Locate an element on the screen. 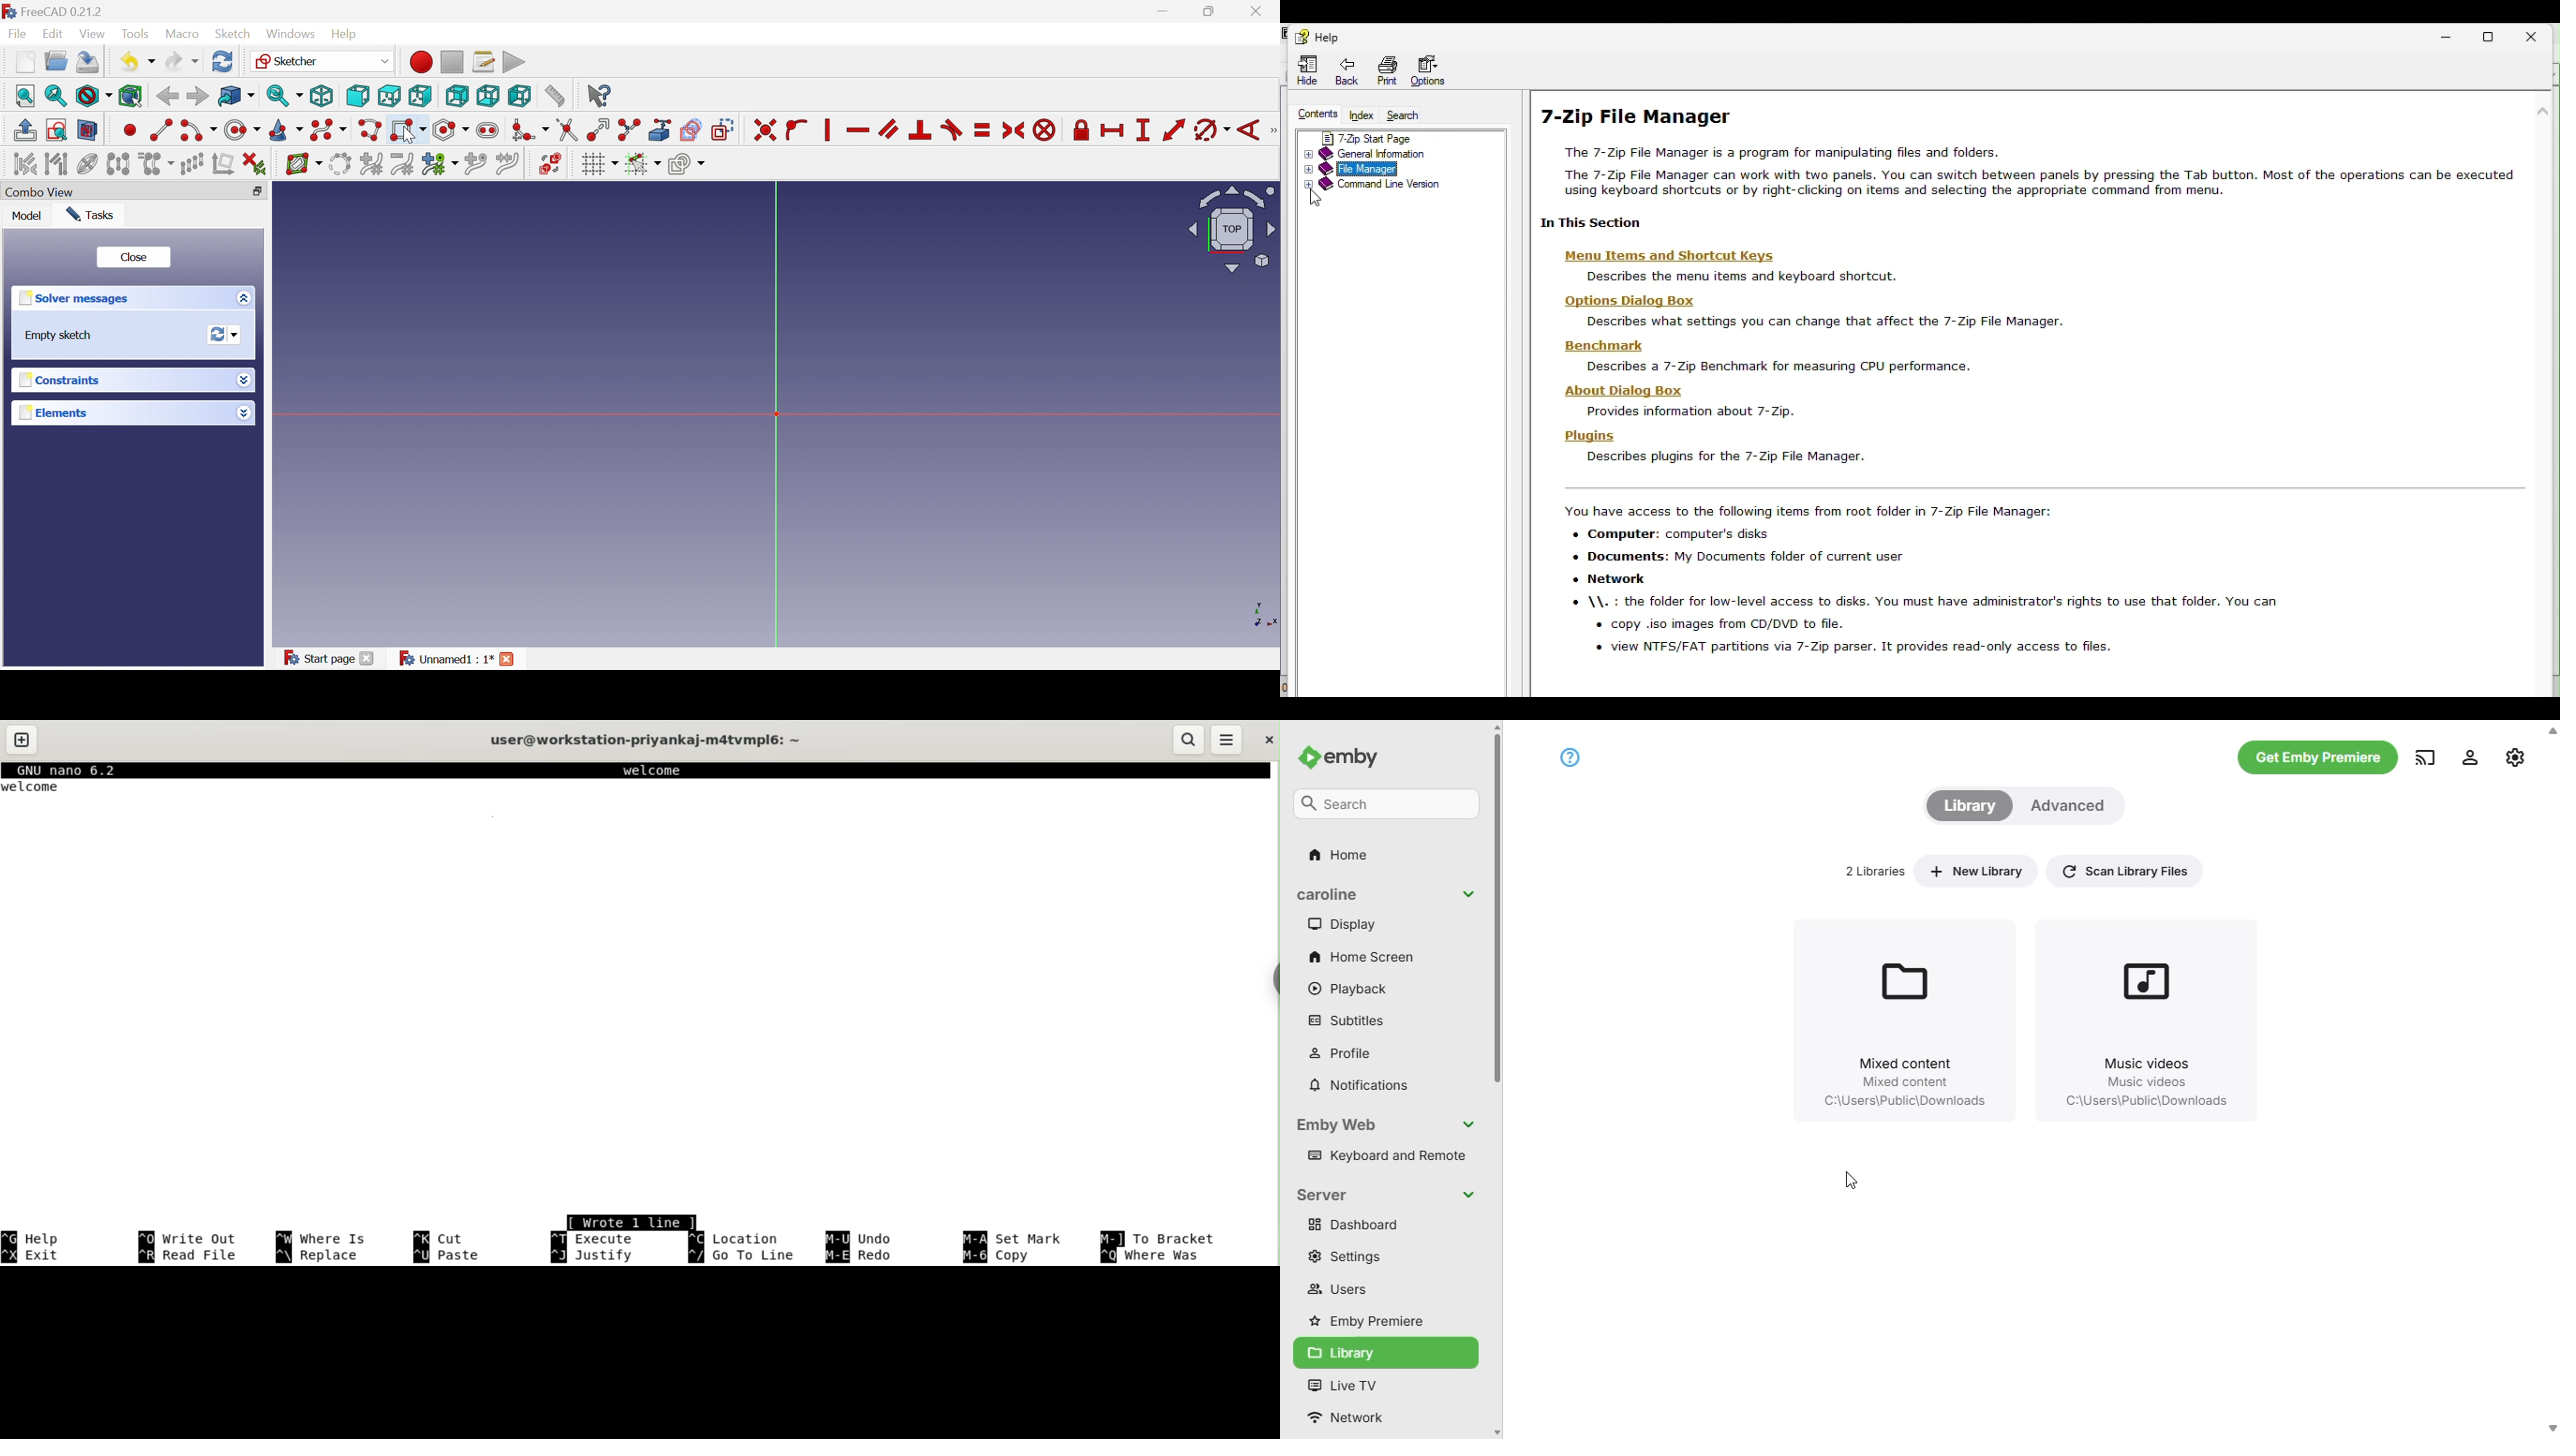  Draw style is located at coordinates (93, 97).